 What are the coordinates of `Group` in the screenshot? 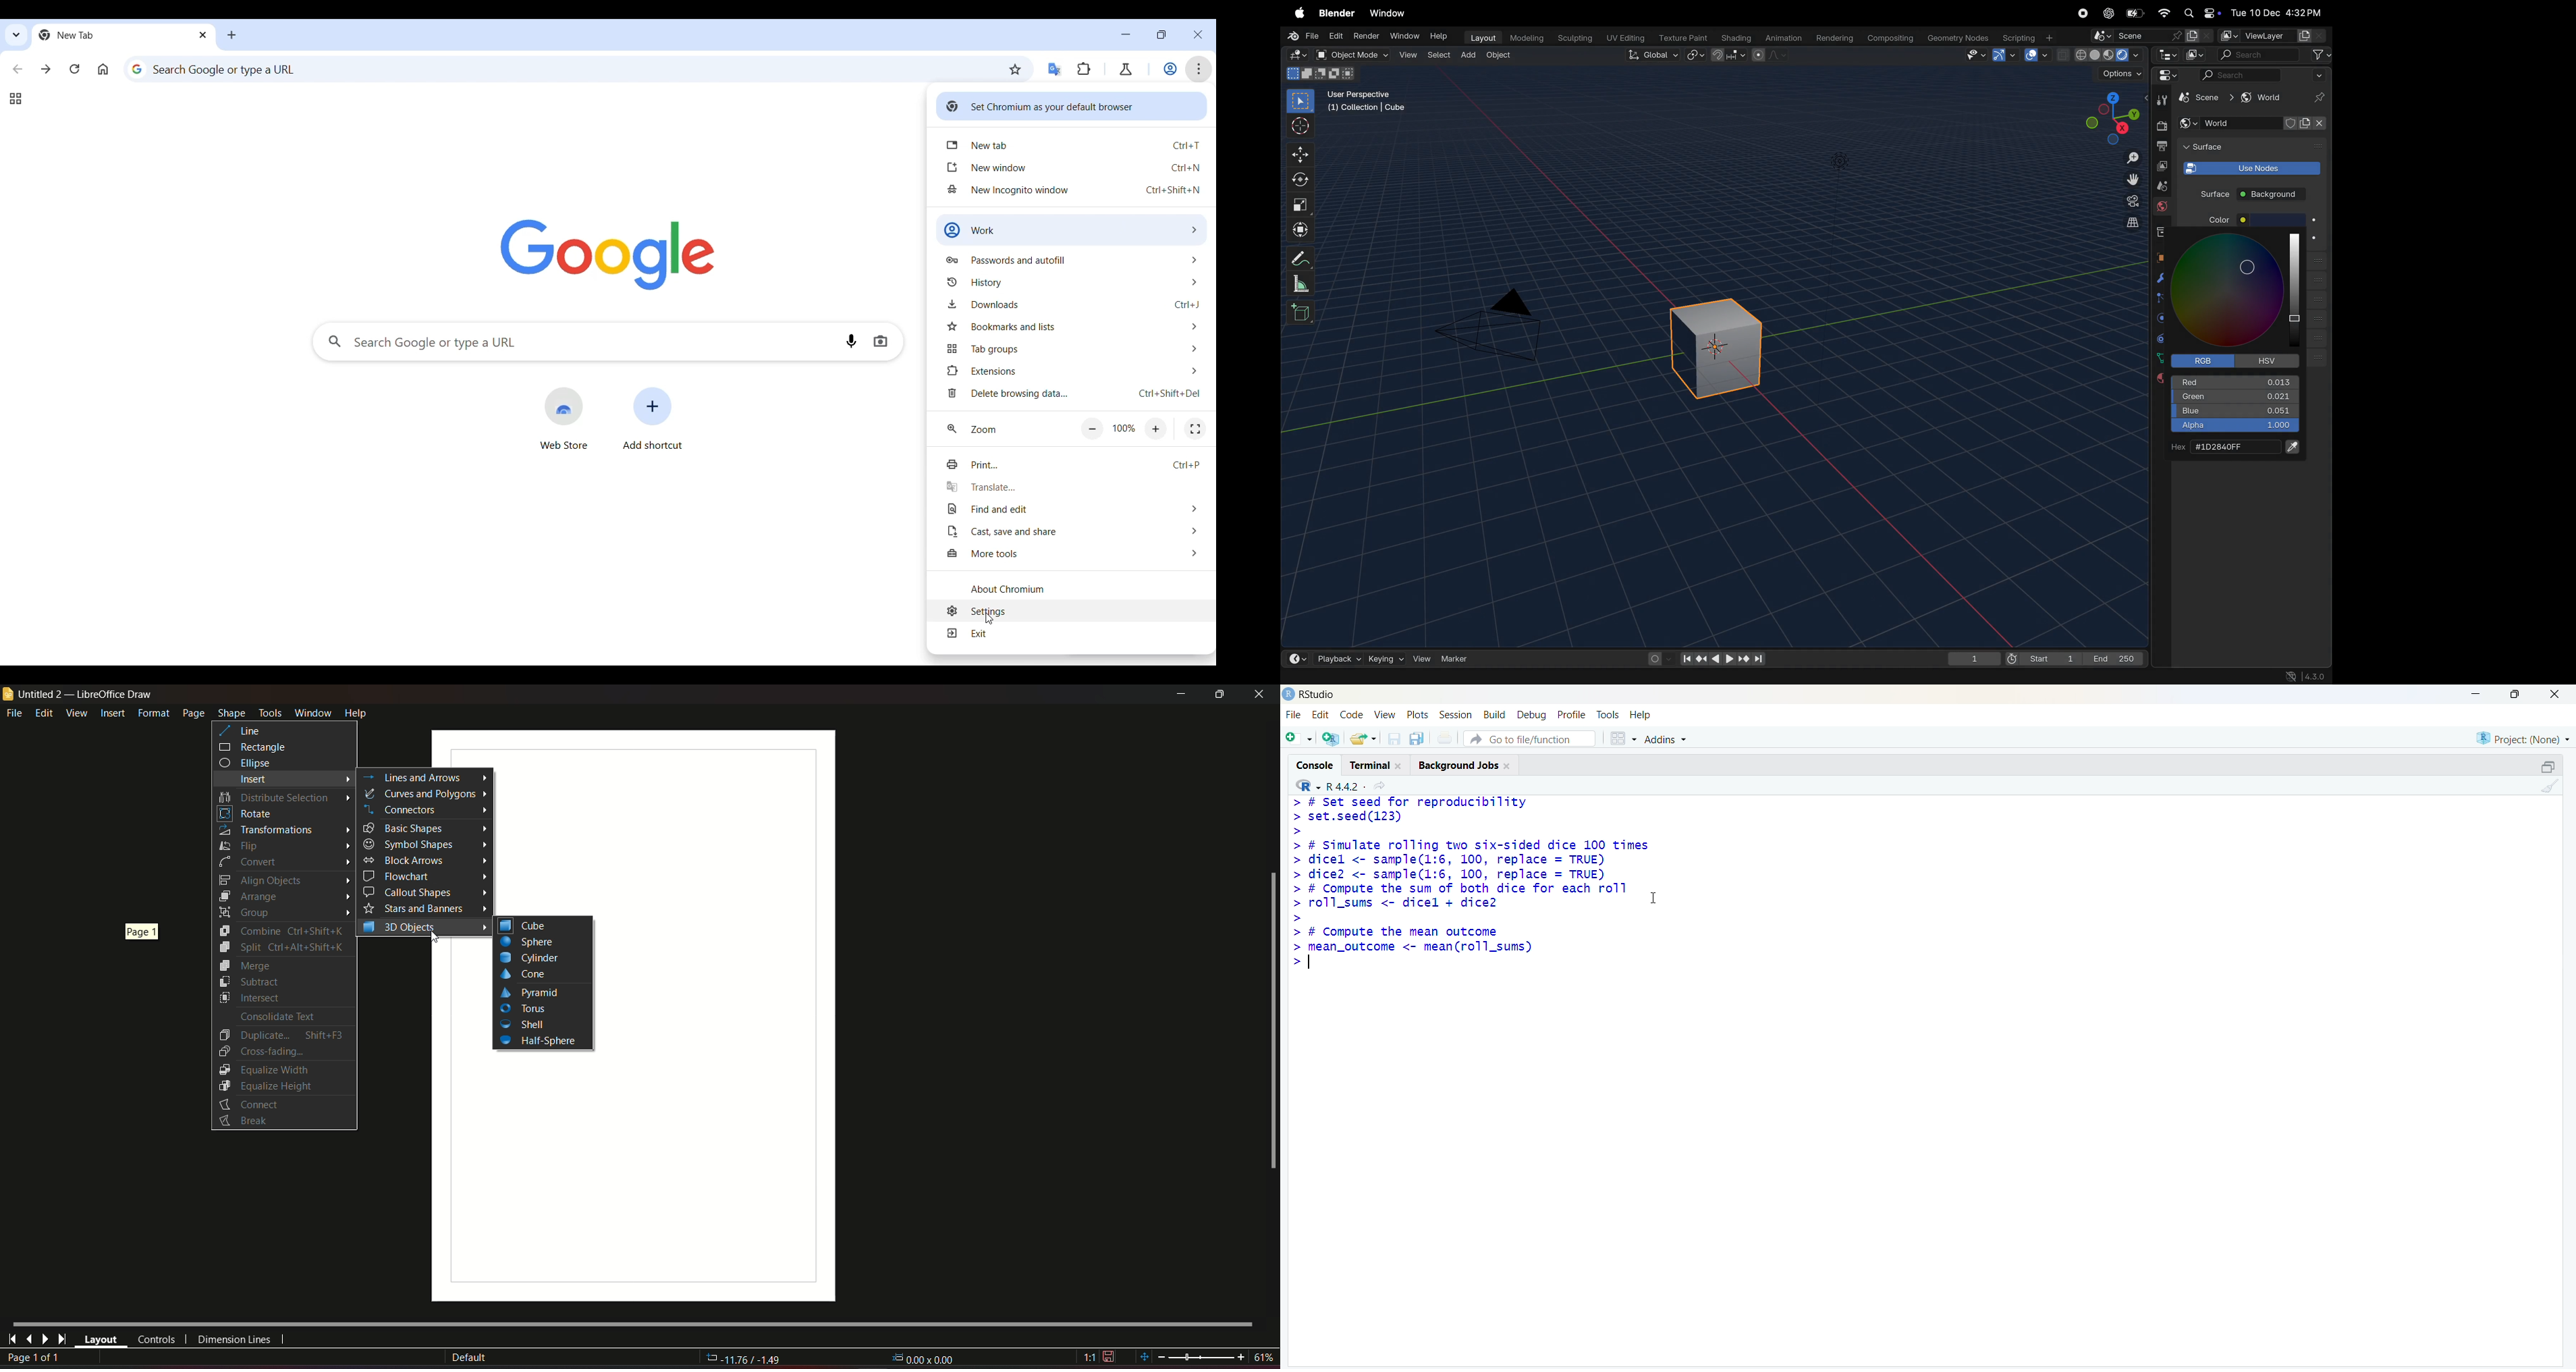 It's located at (247, 913).